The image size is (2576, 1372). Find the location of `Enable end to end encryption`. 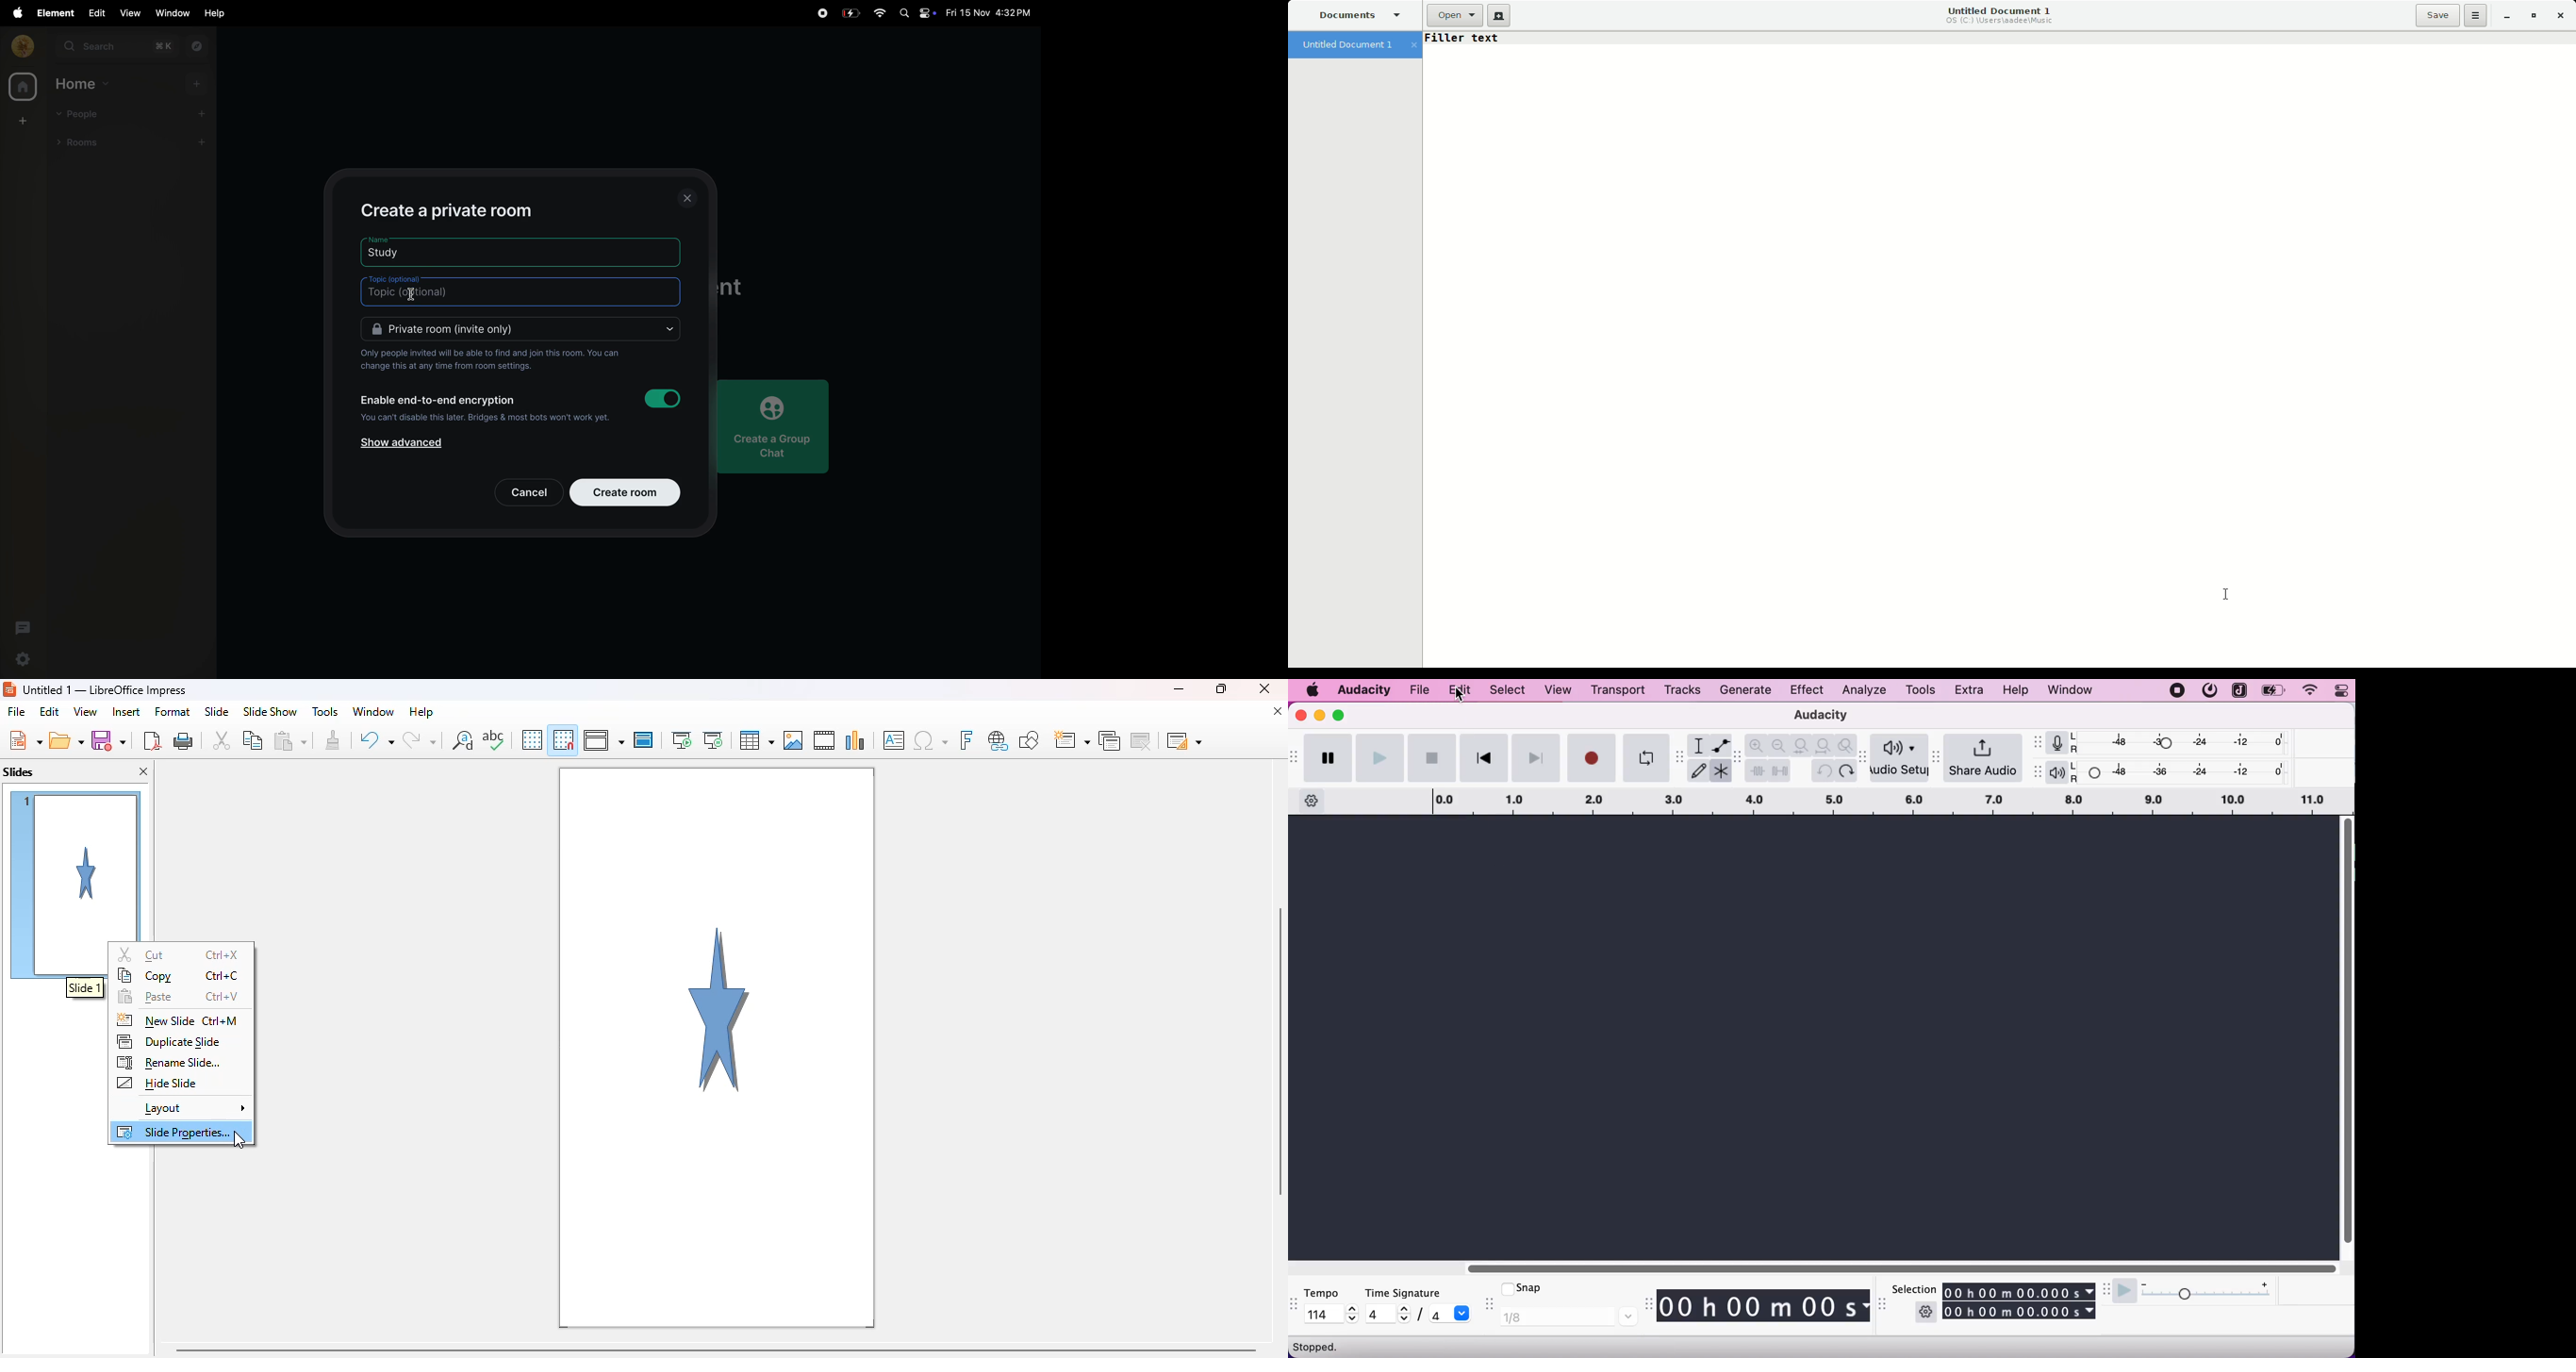

Enable end to end encryption is located at coordinates (438, 400).